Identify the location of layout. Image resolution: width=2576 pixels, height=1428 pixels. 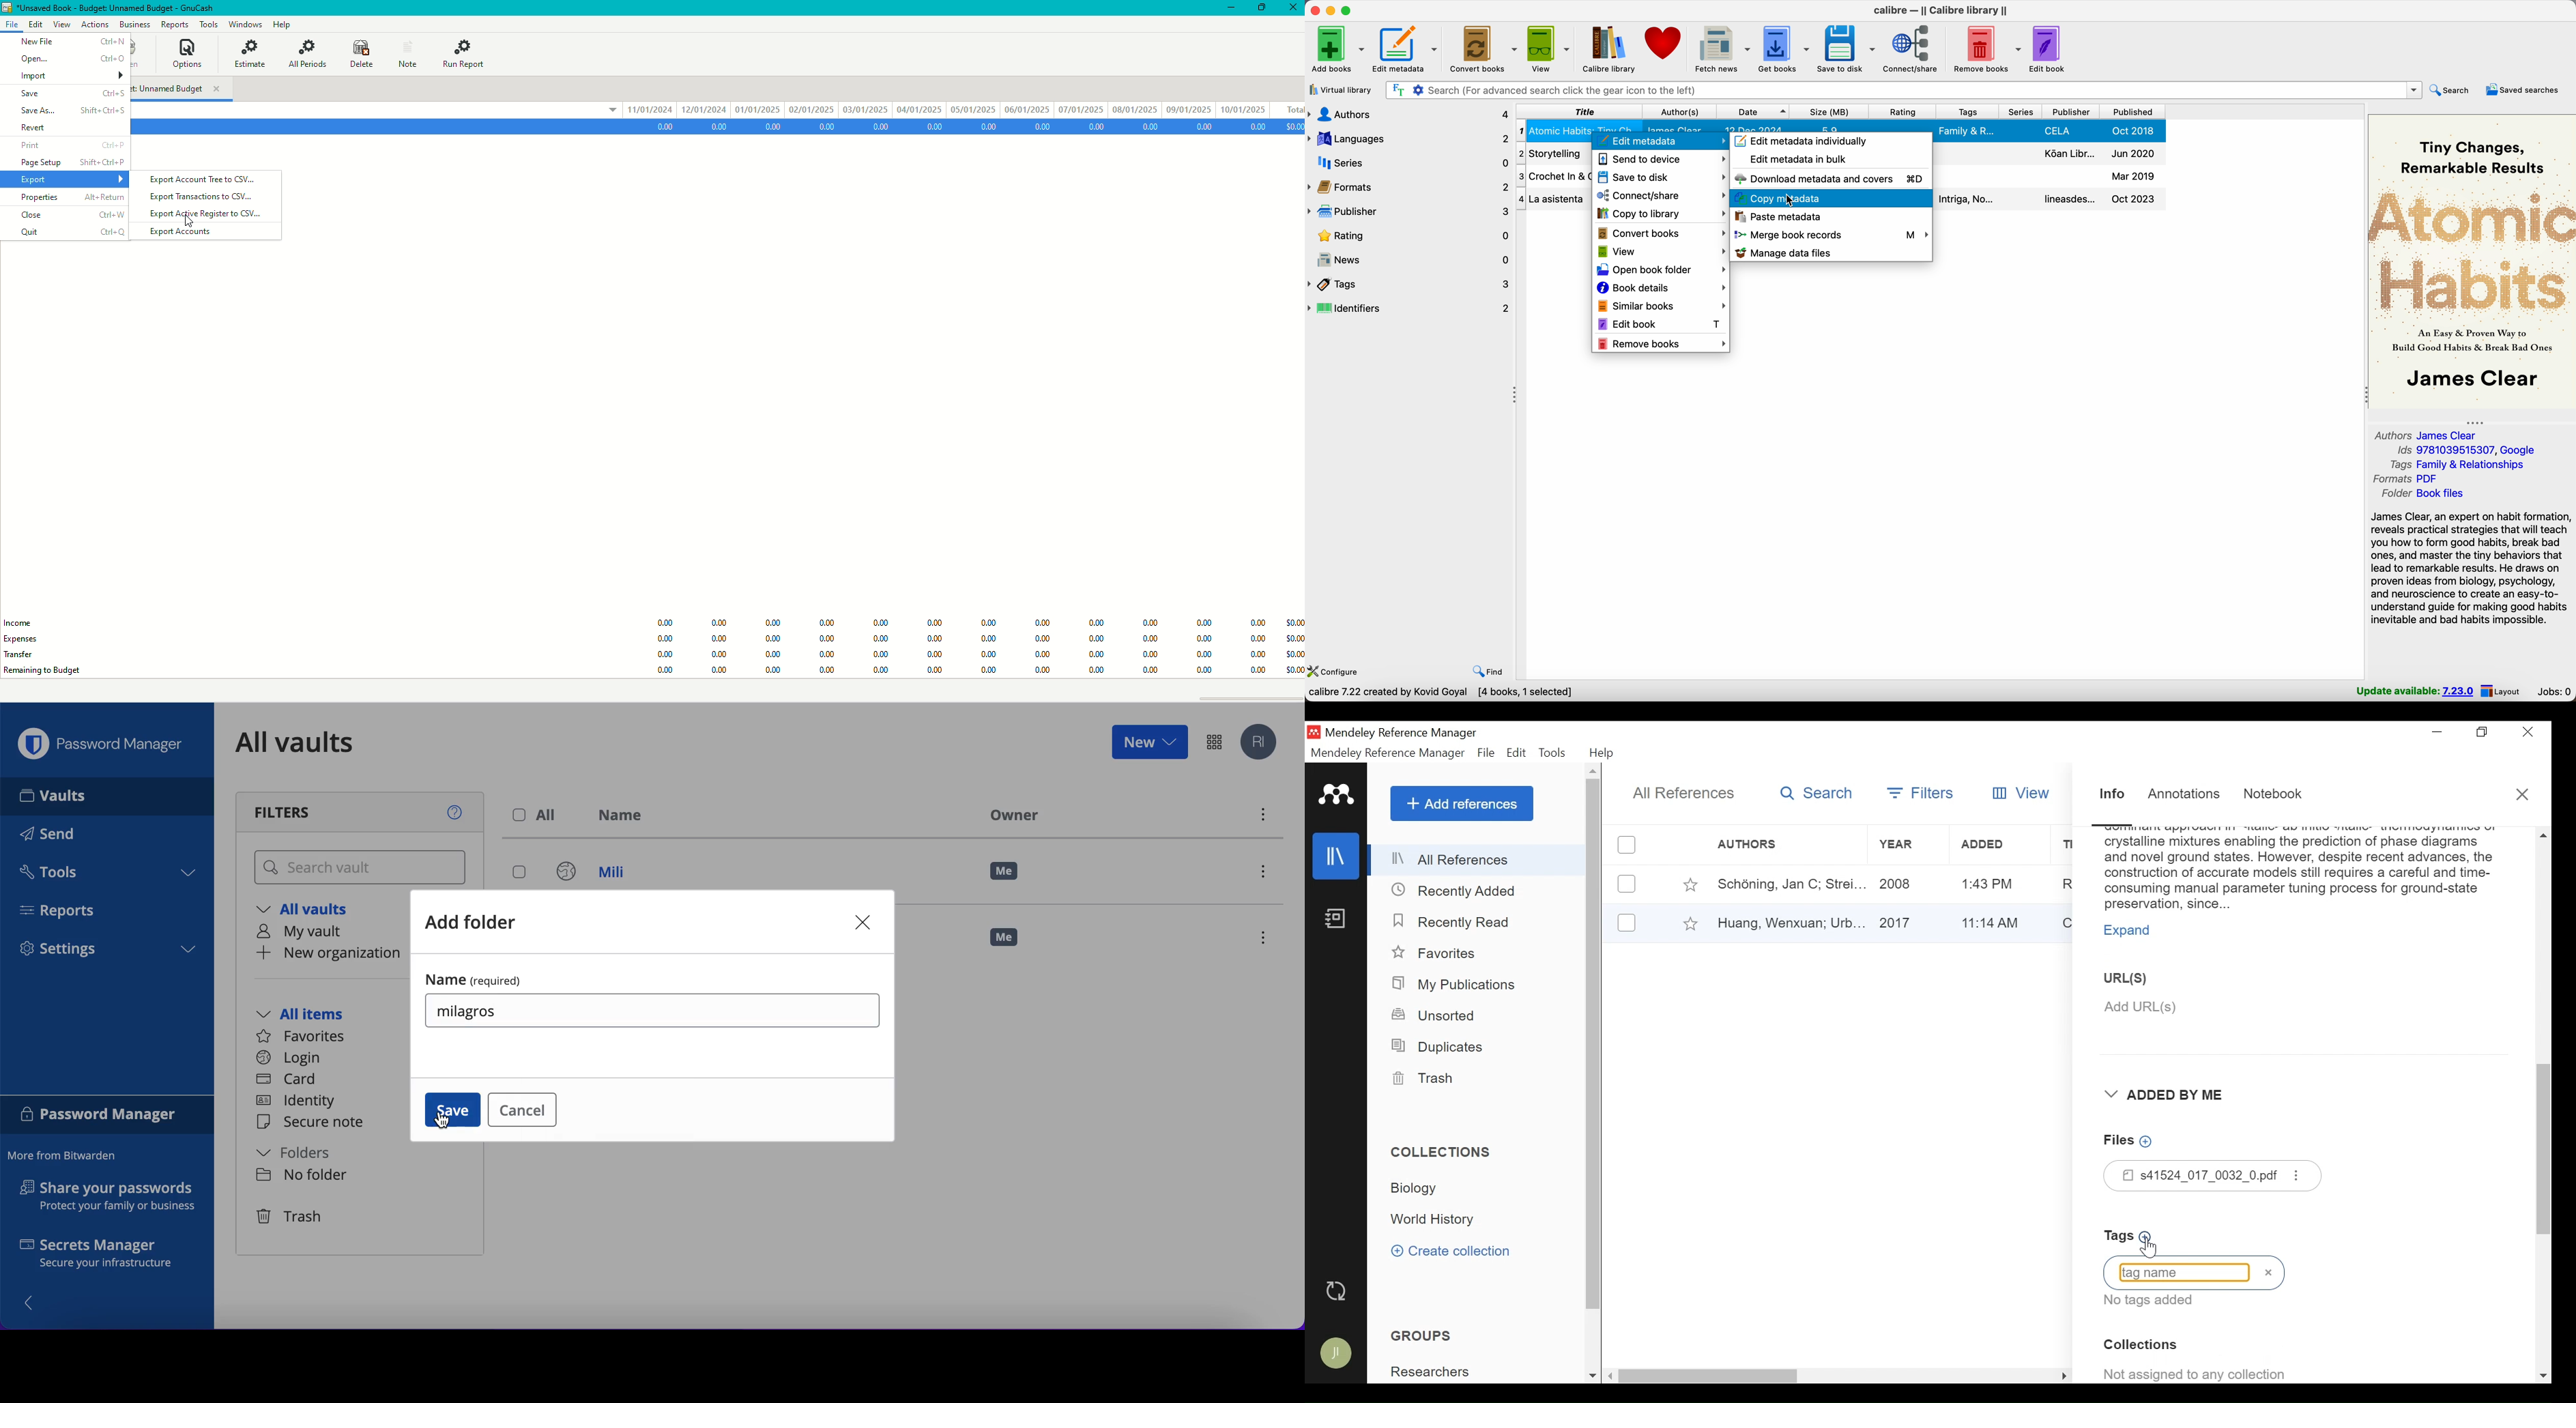
(2507, 692).